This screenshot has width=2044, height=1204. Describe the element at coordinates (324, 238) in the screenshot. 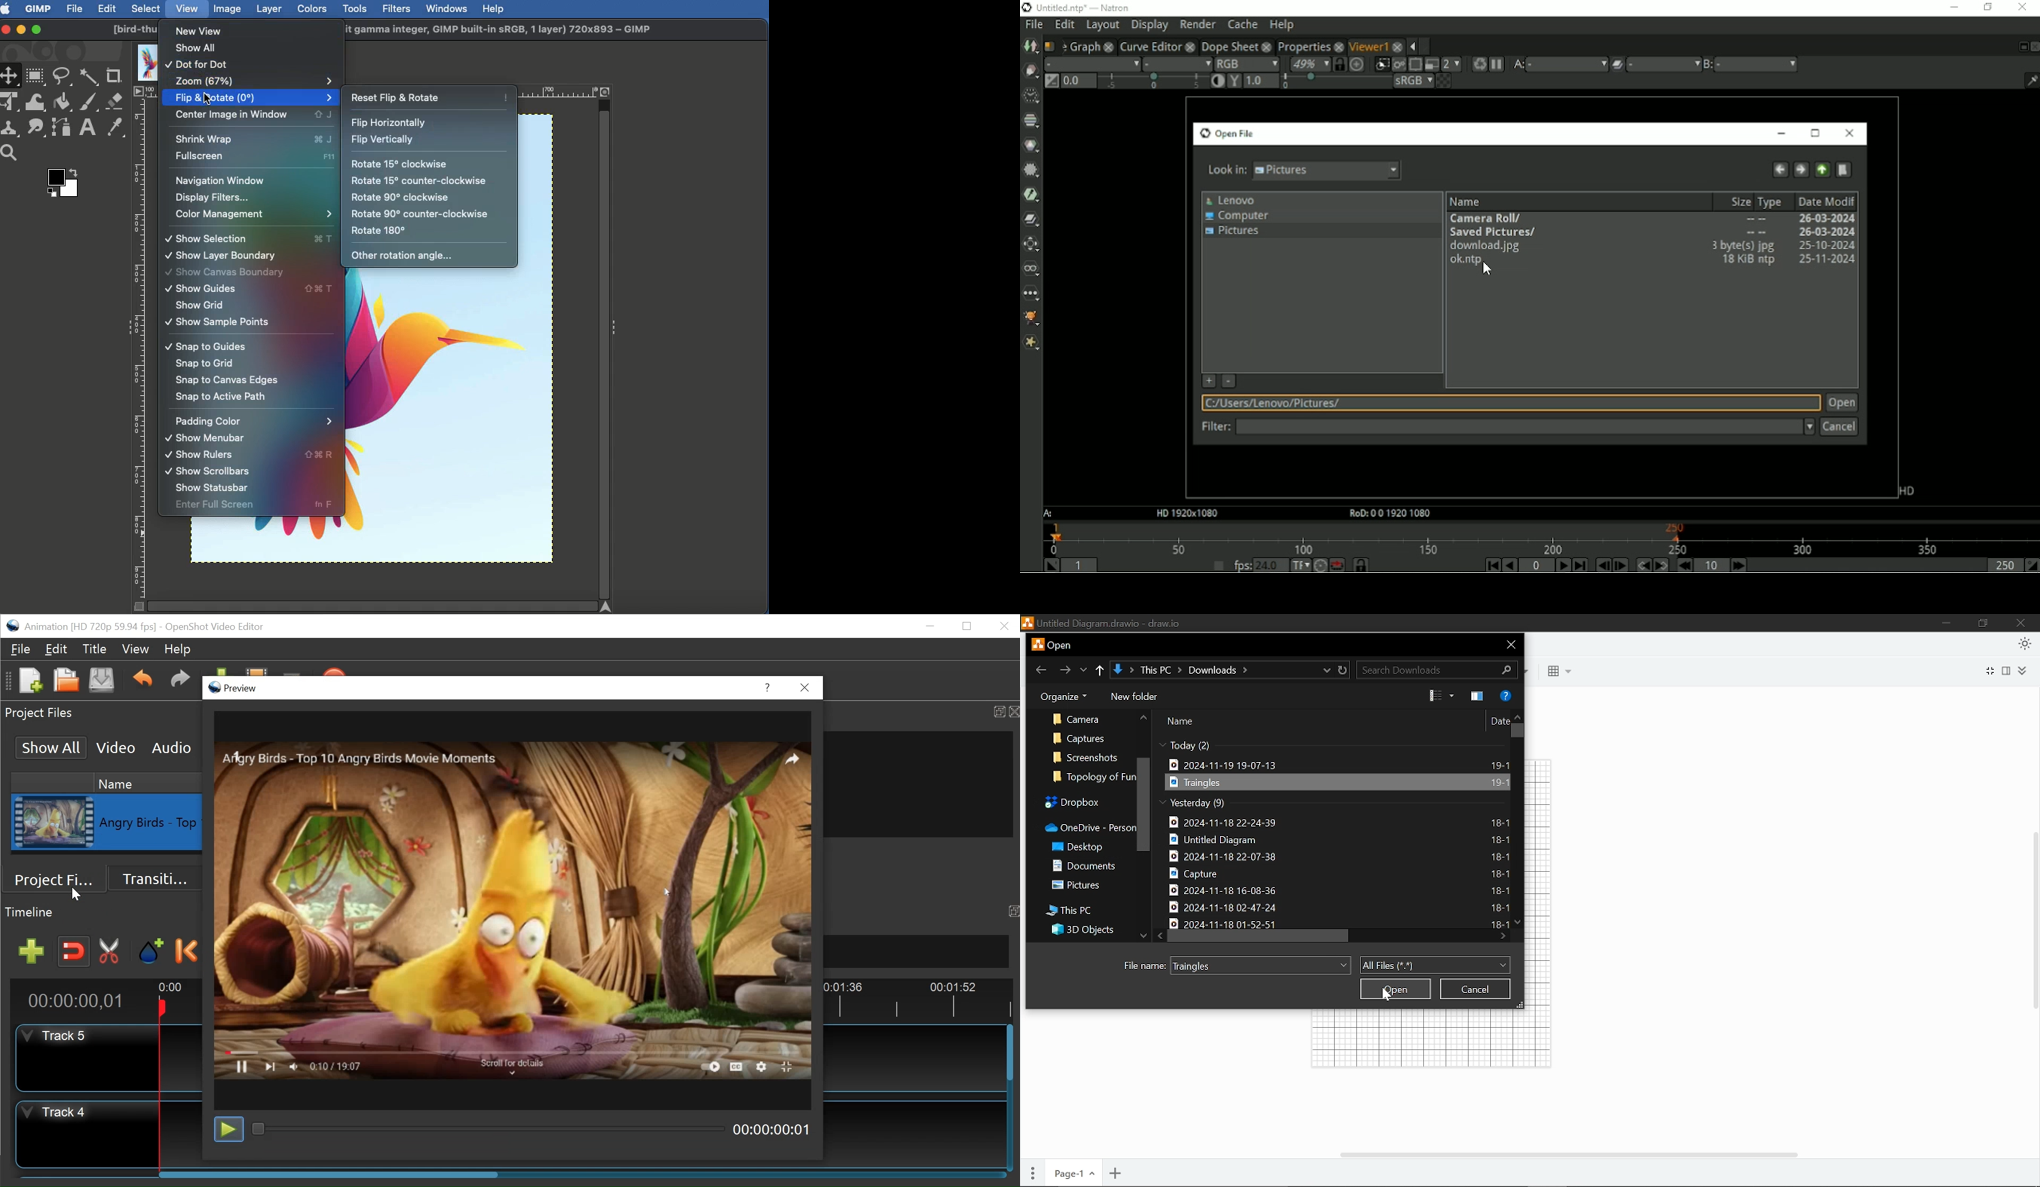

I see `command+T` at that location.